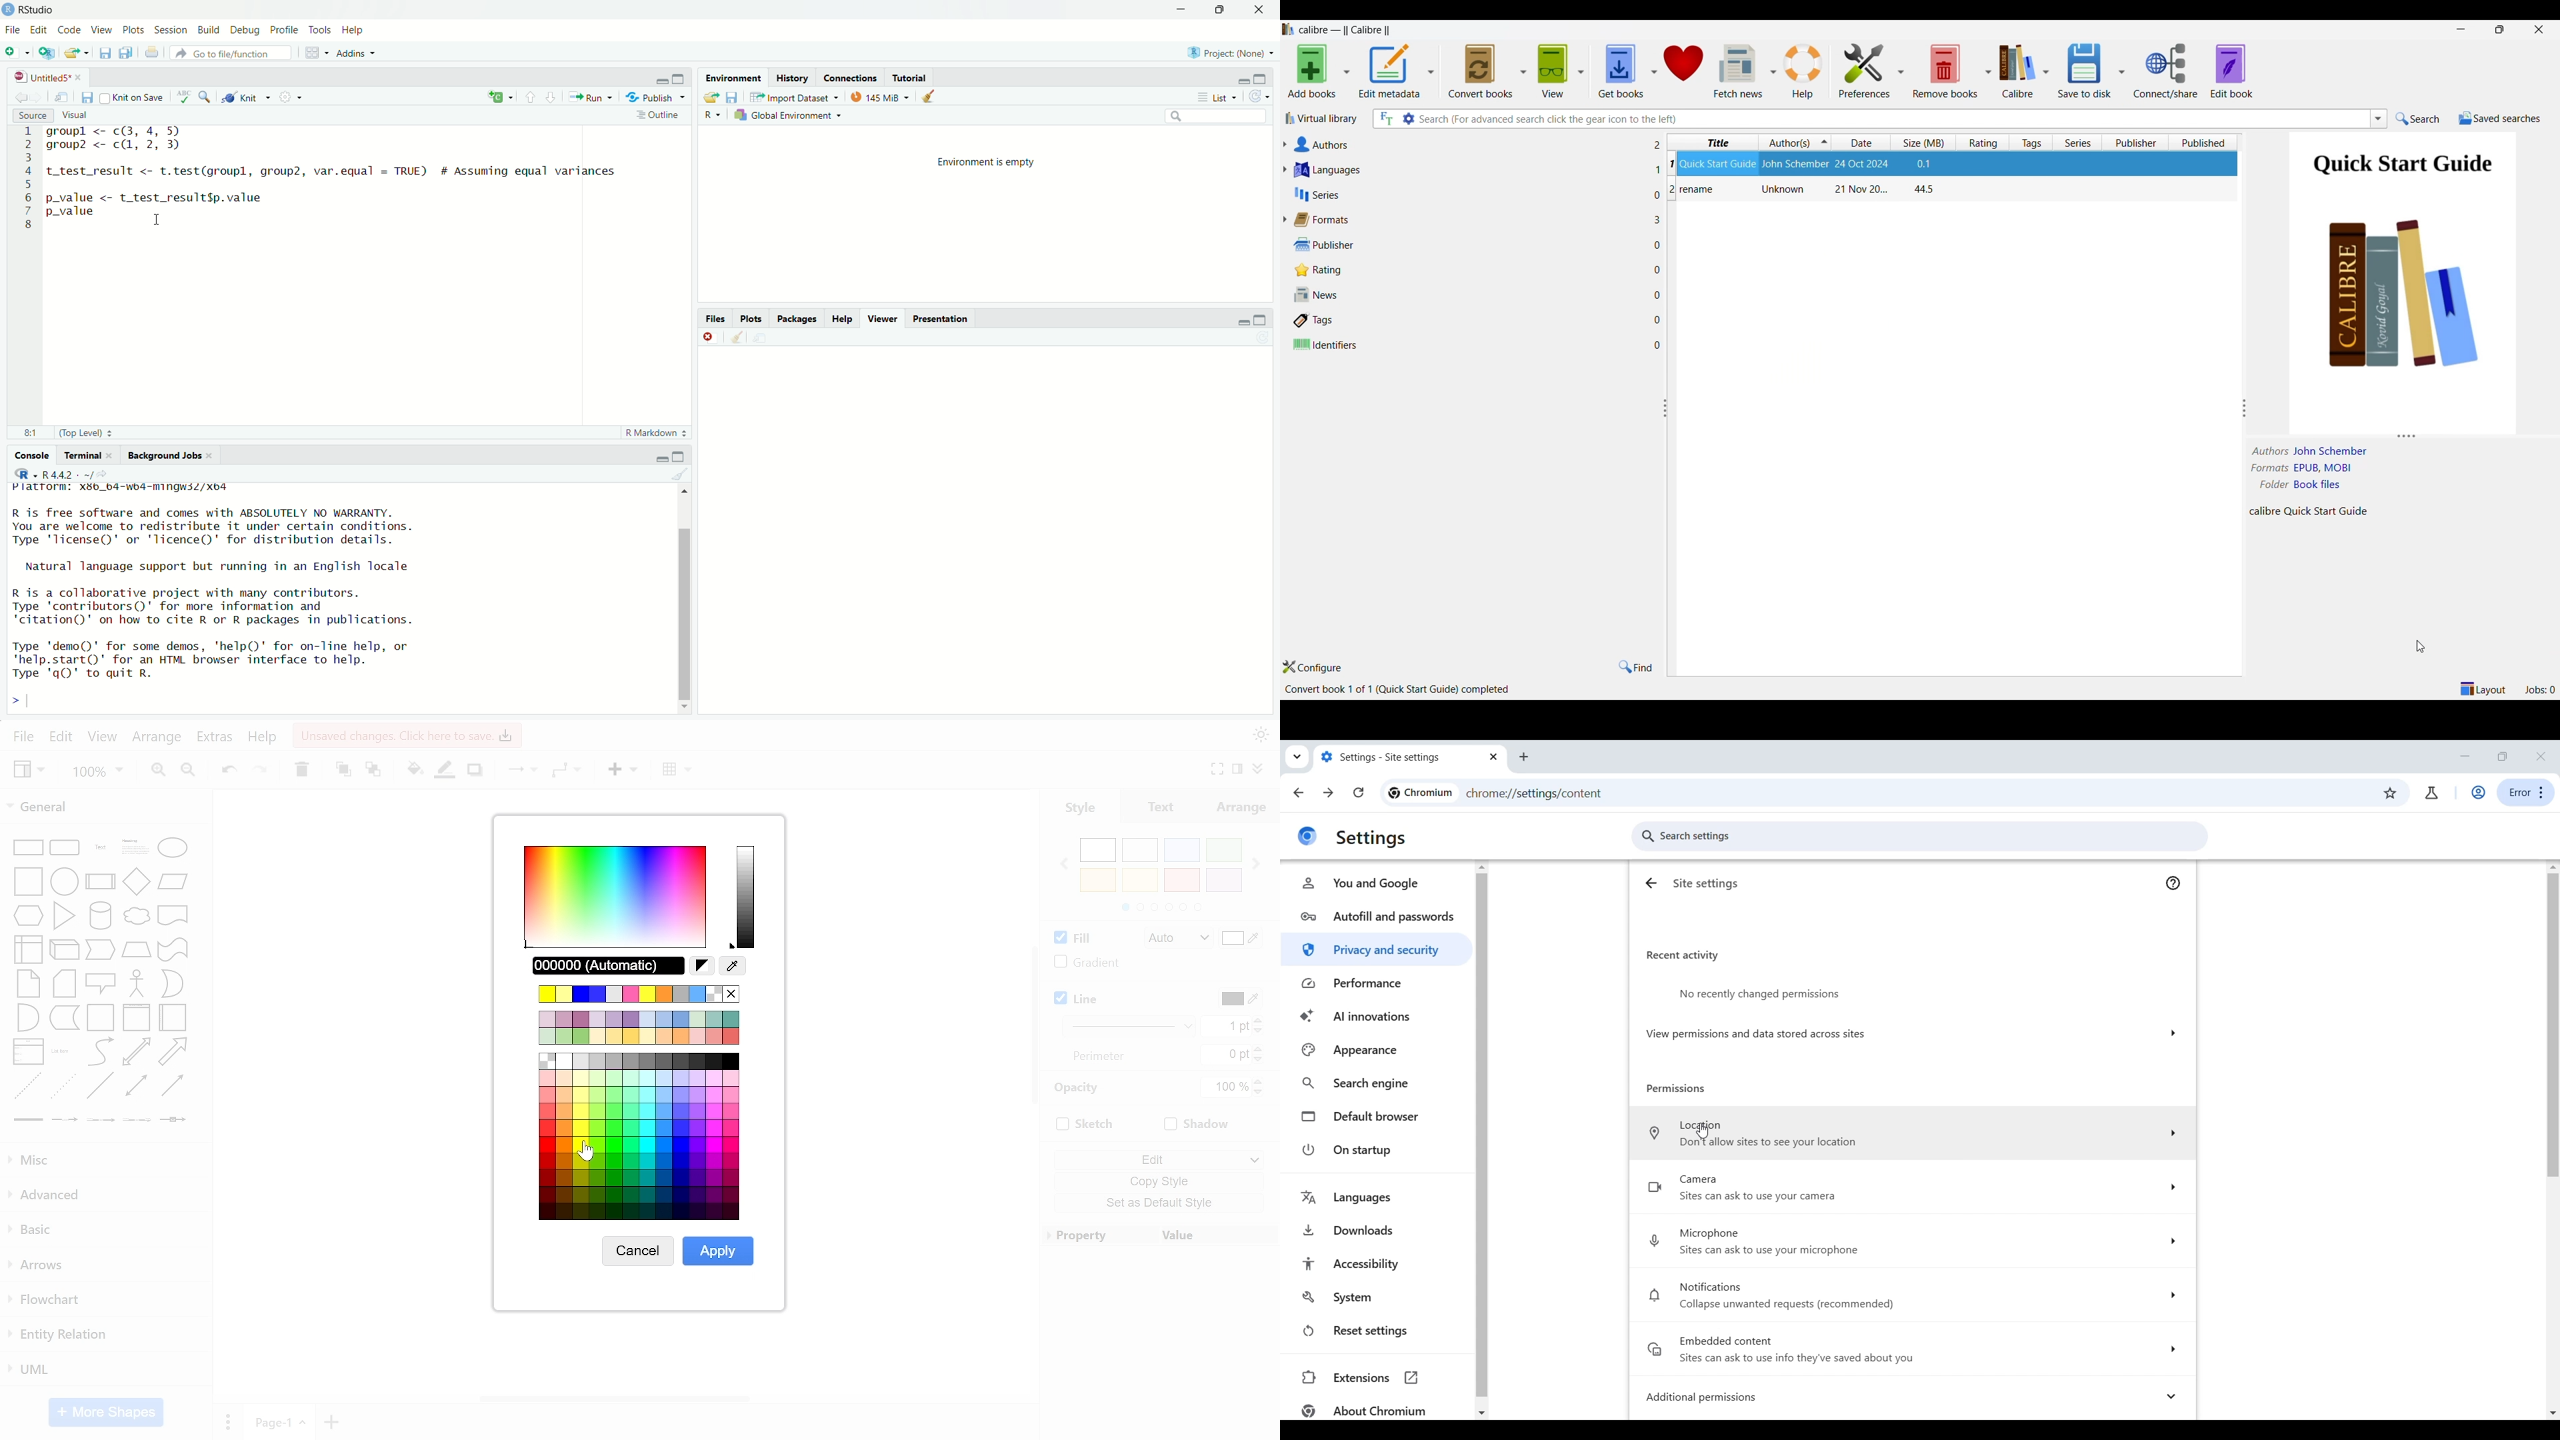 The image size is (2576, 1456). Describe the element at coordinates (734, 966) in the screenshot. I see `color picker` at that location.